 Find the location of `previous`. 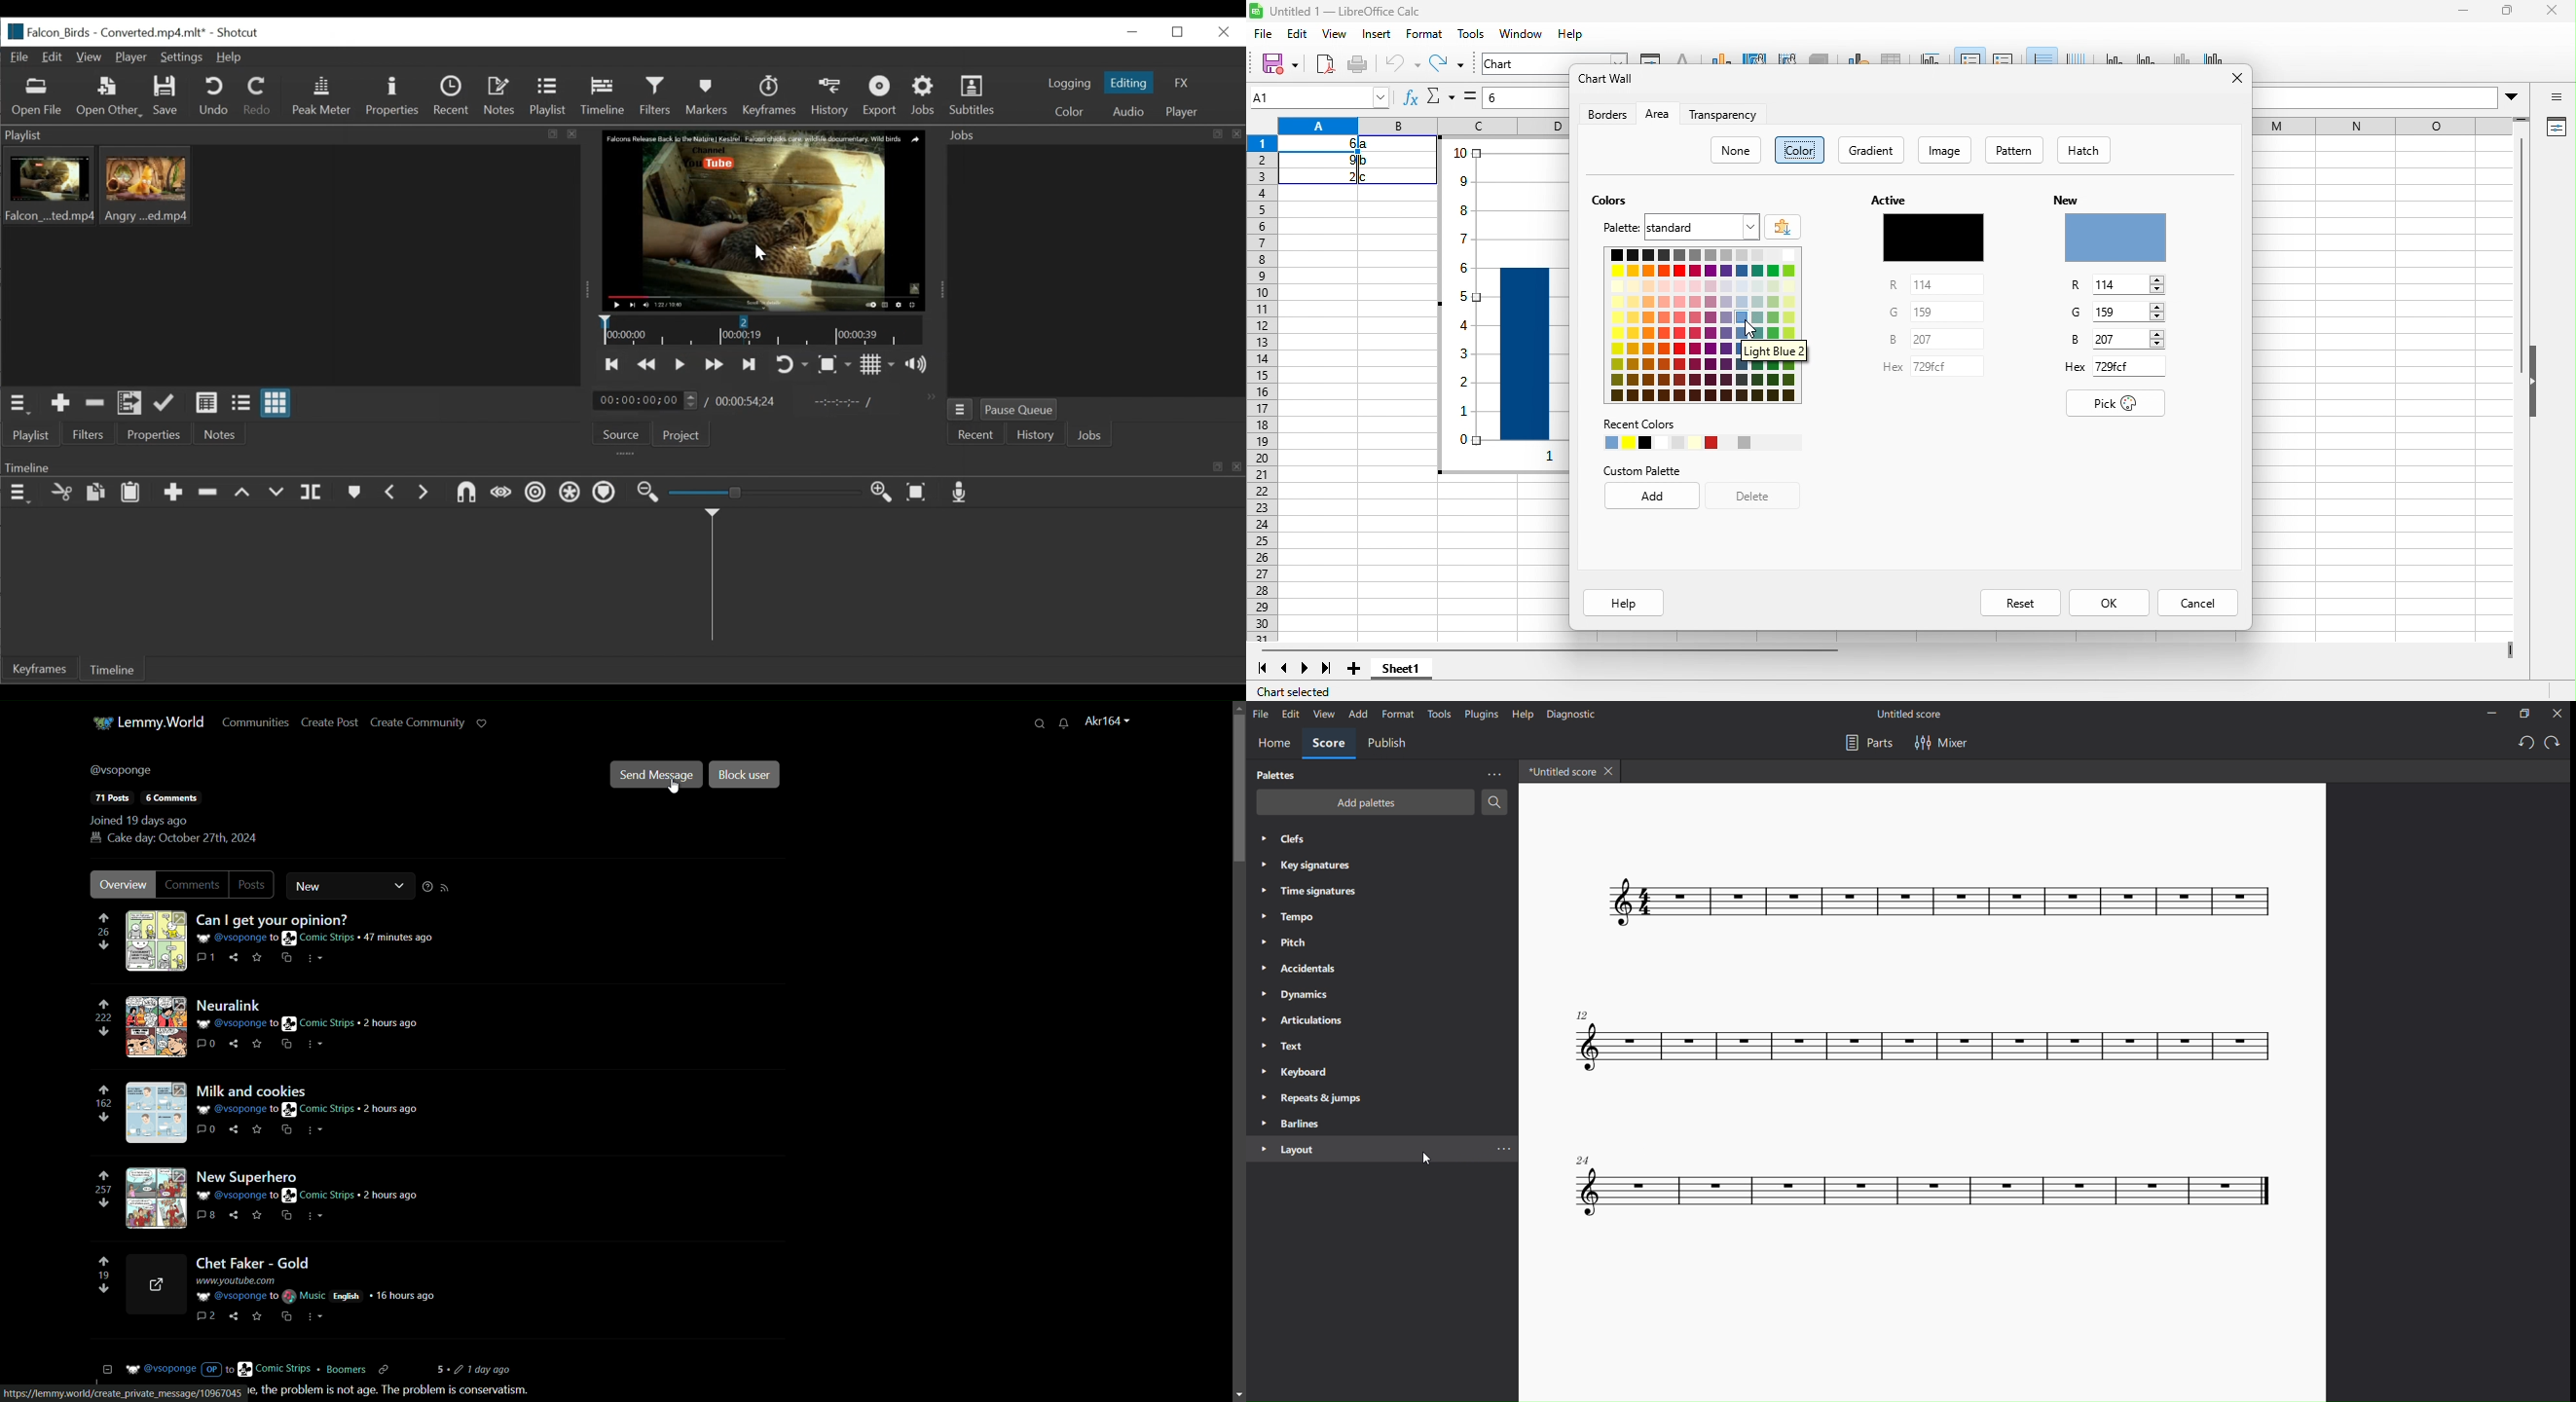

previous is located at coordinates (1284, 670).